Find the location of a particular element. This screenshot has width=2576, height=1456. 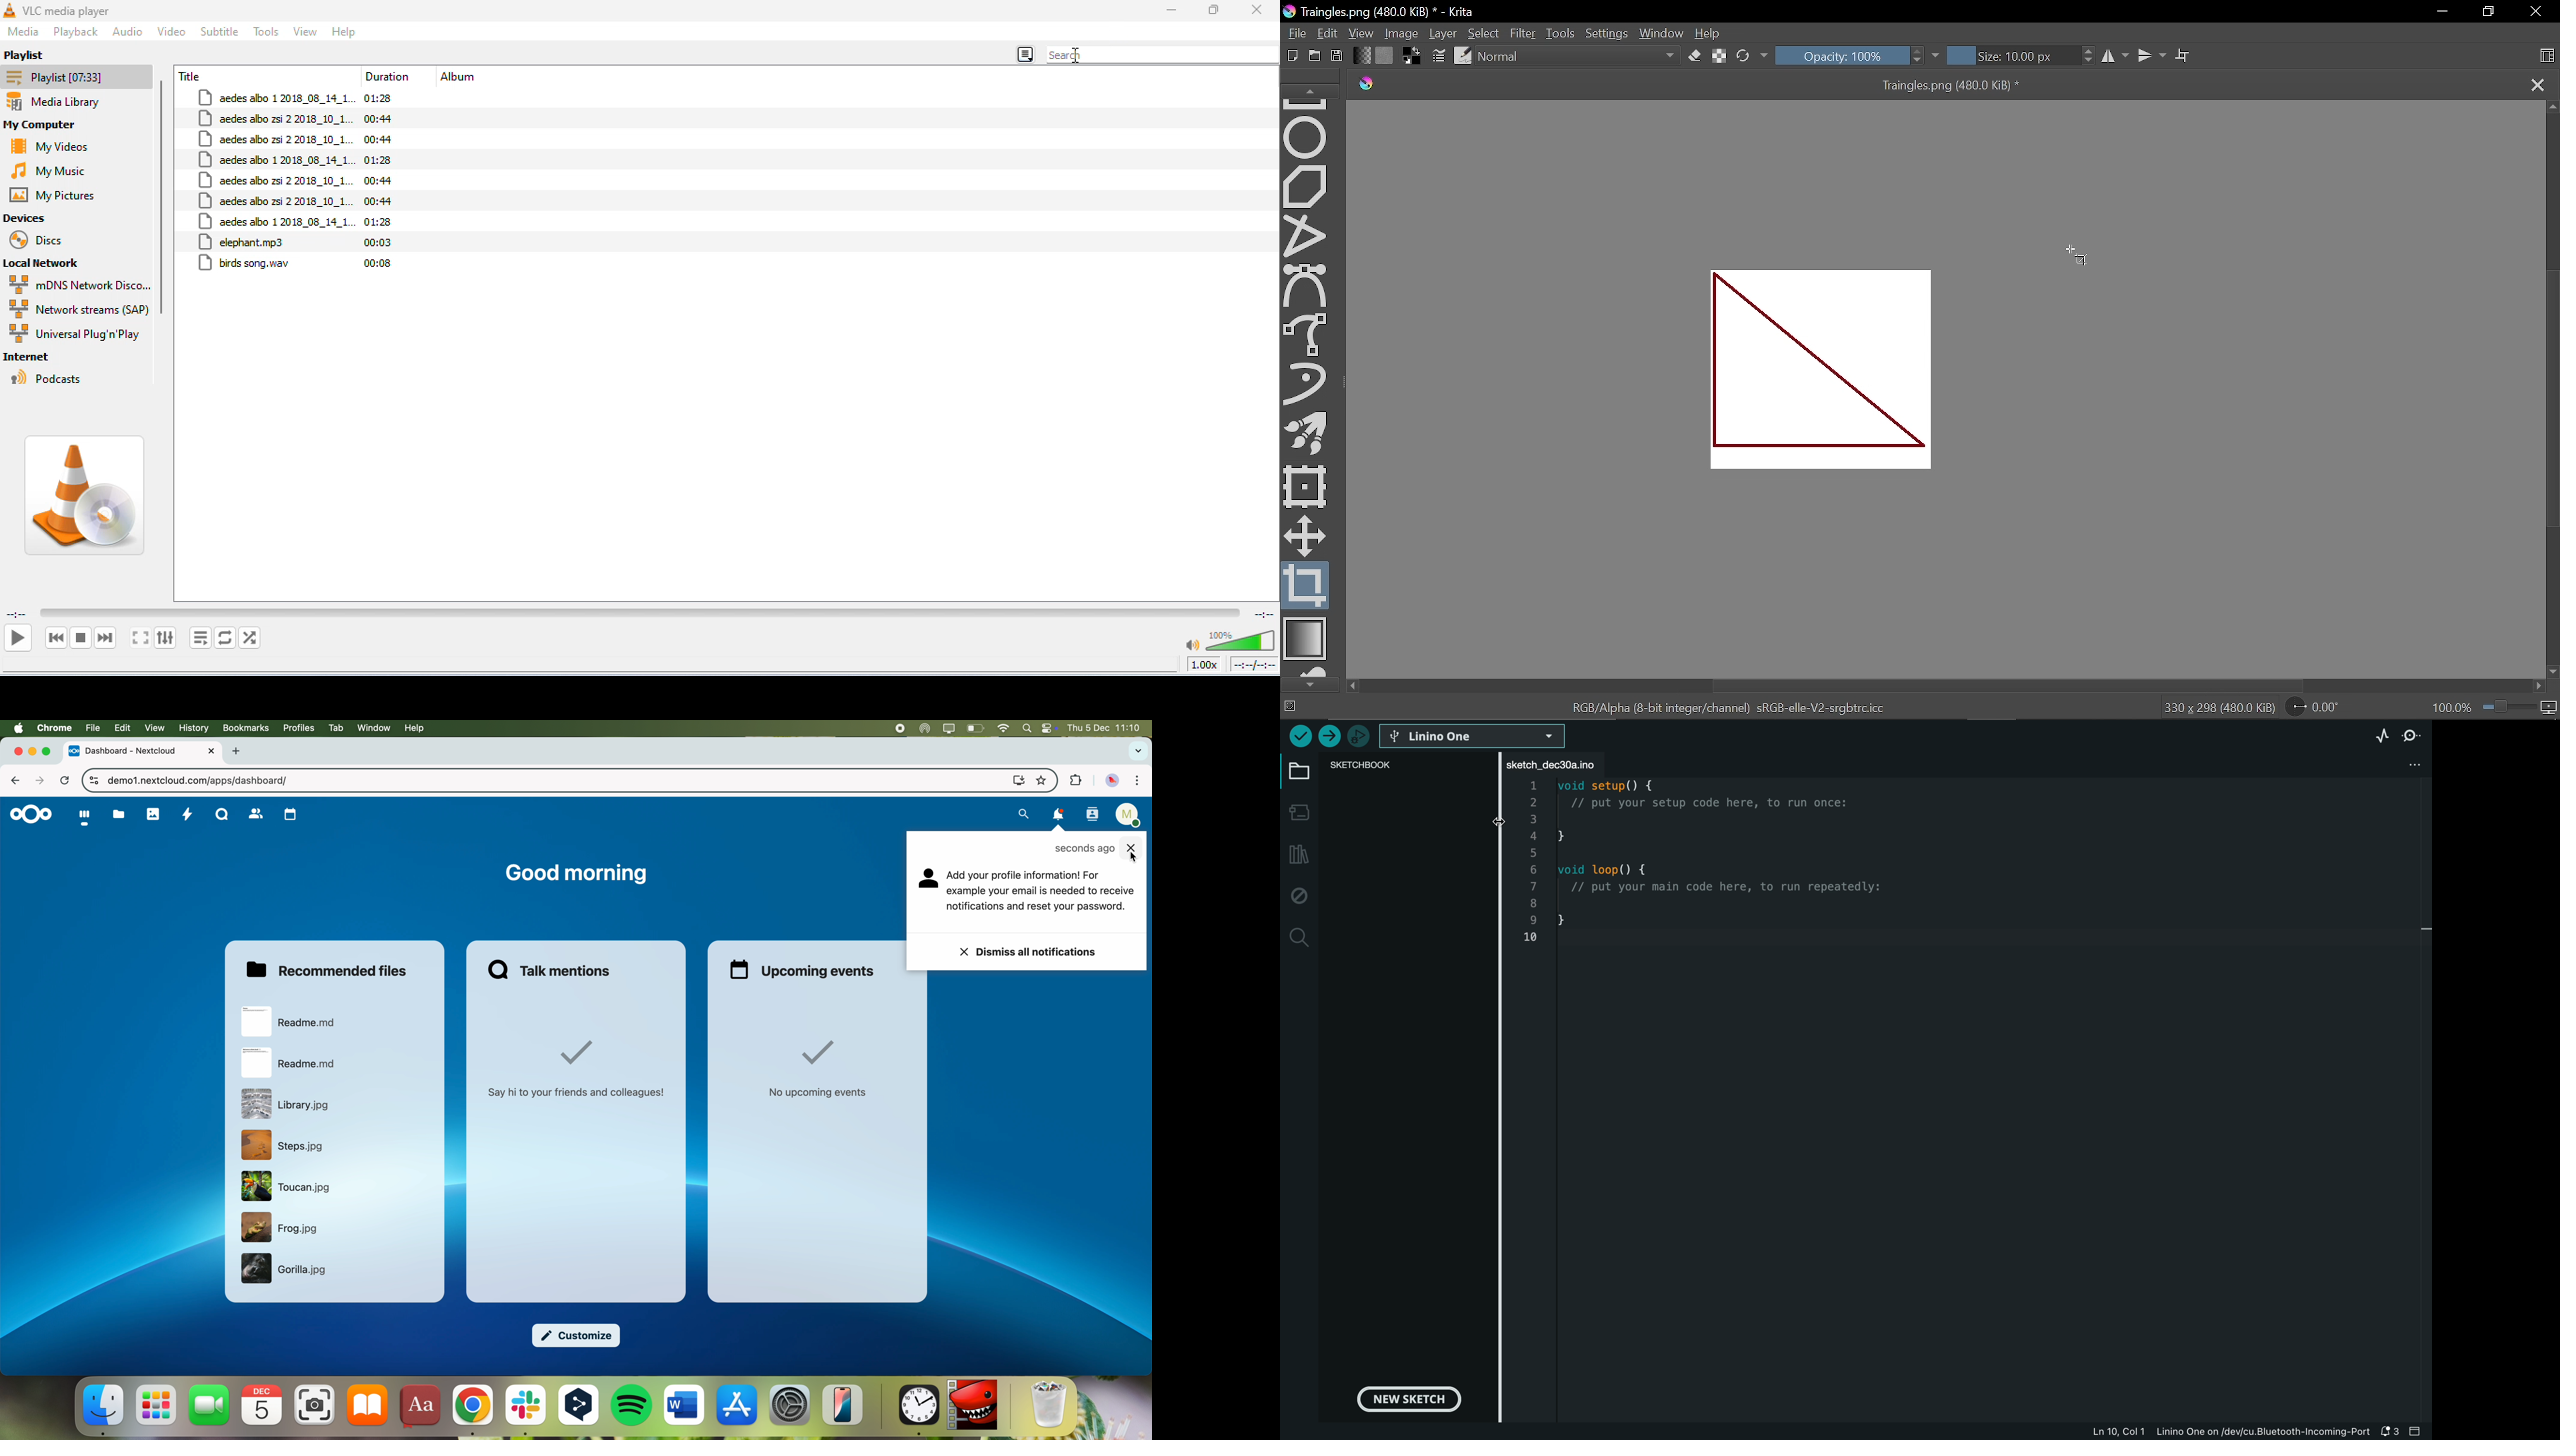

Open new document is located at coordinates (1315, 56).